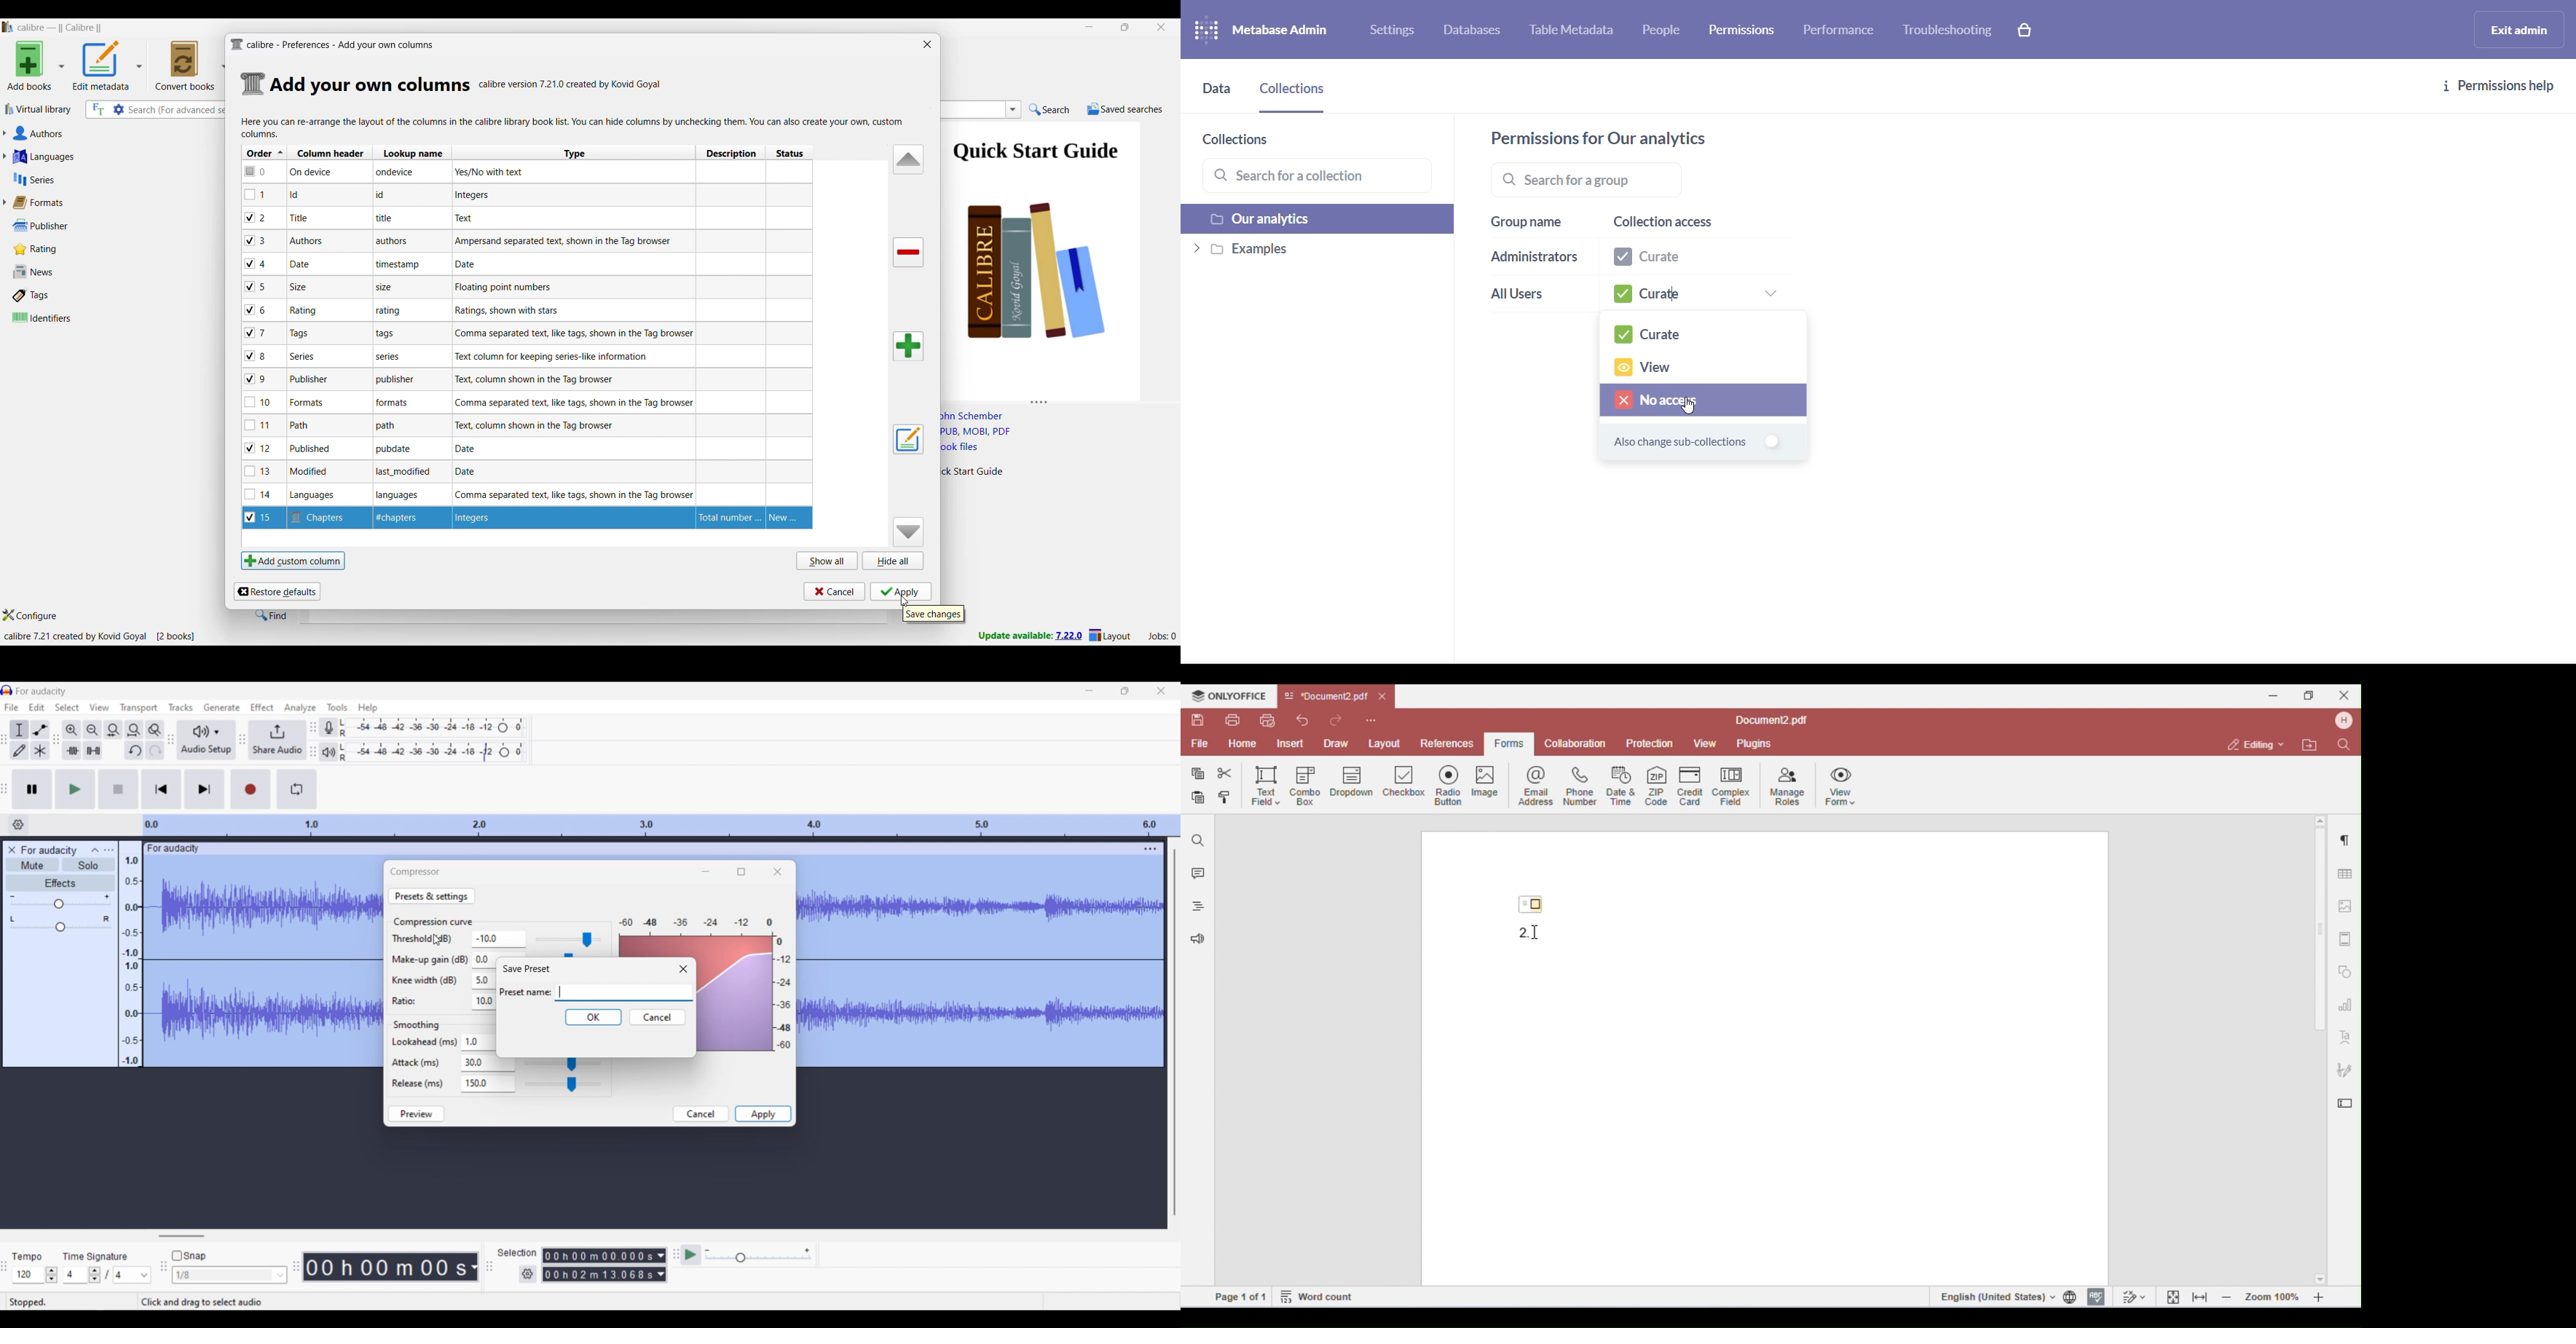 This screenshot has height=1344, width=2576. I want to click on Redo, so click(155, 750).